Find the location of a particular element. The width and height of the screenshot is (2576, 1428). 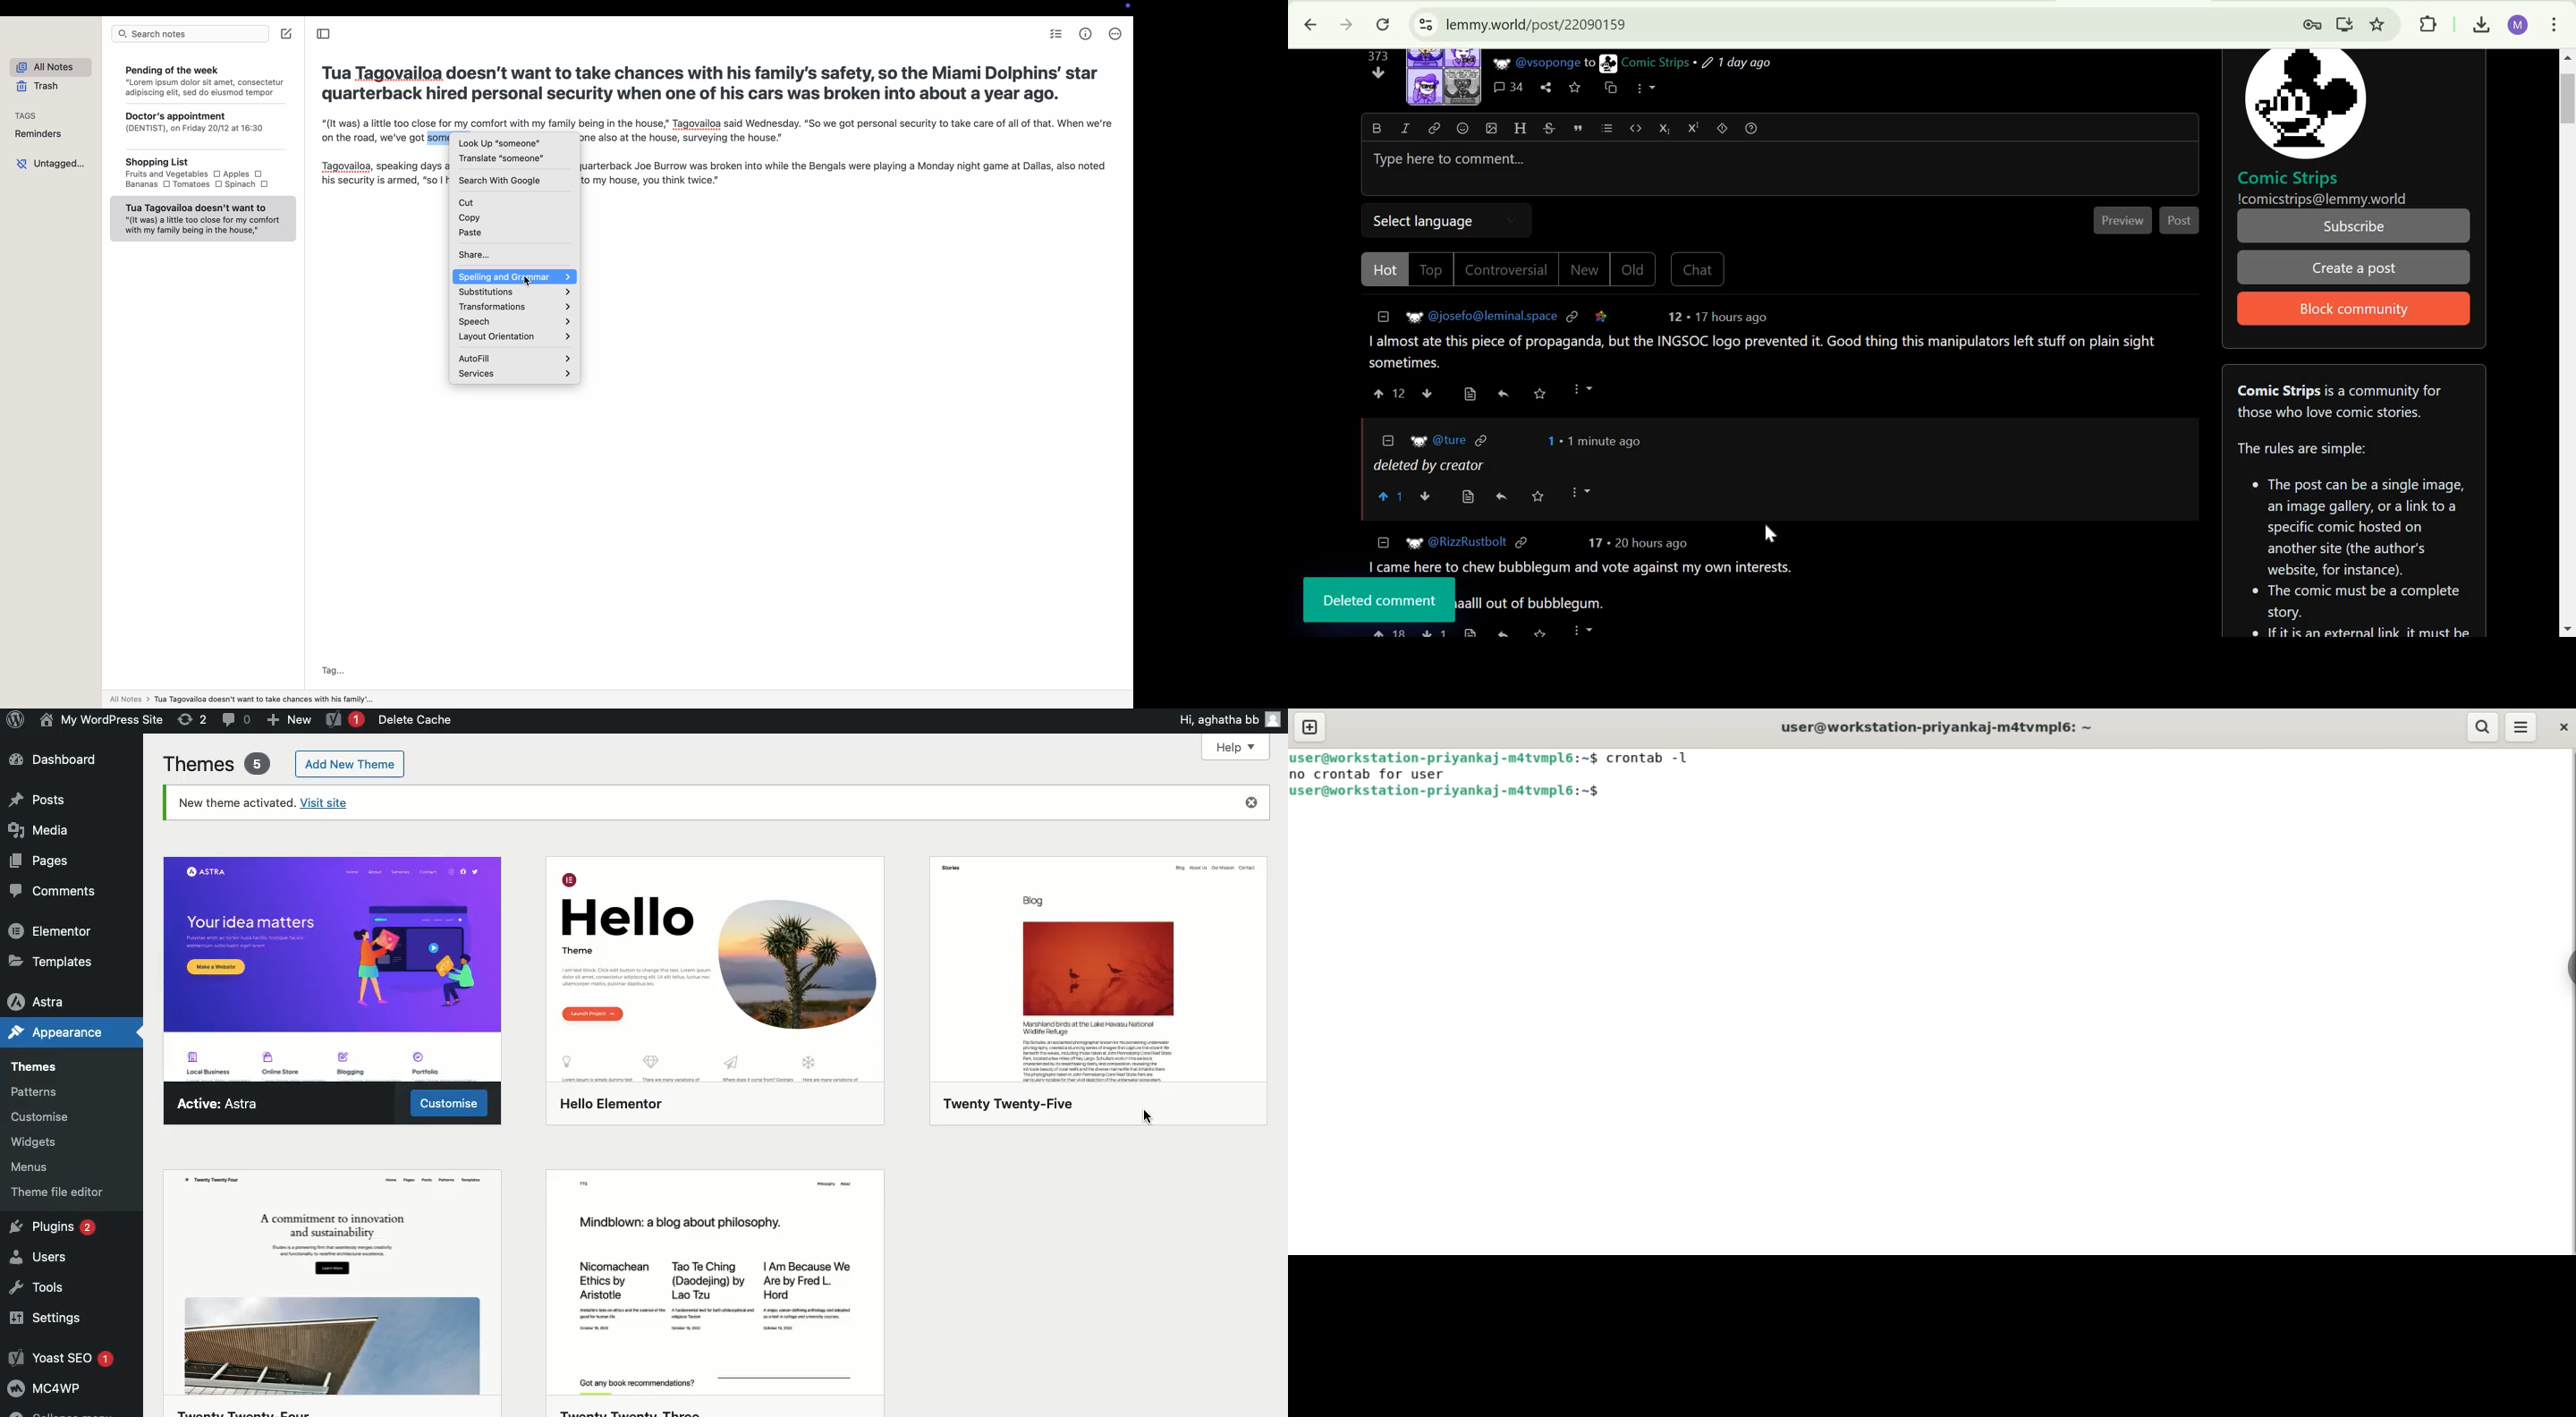

user ID is located at coordinates (1494, 315).